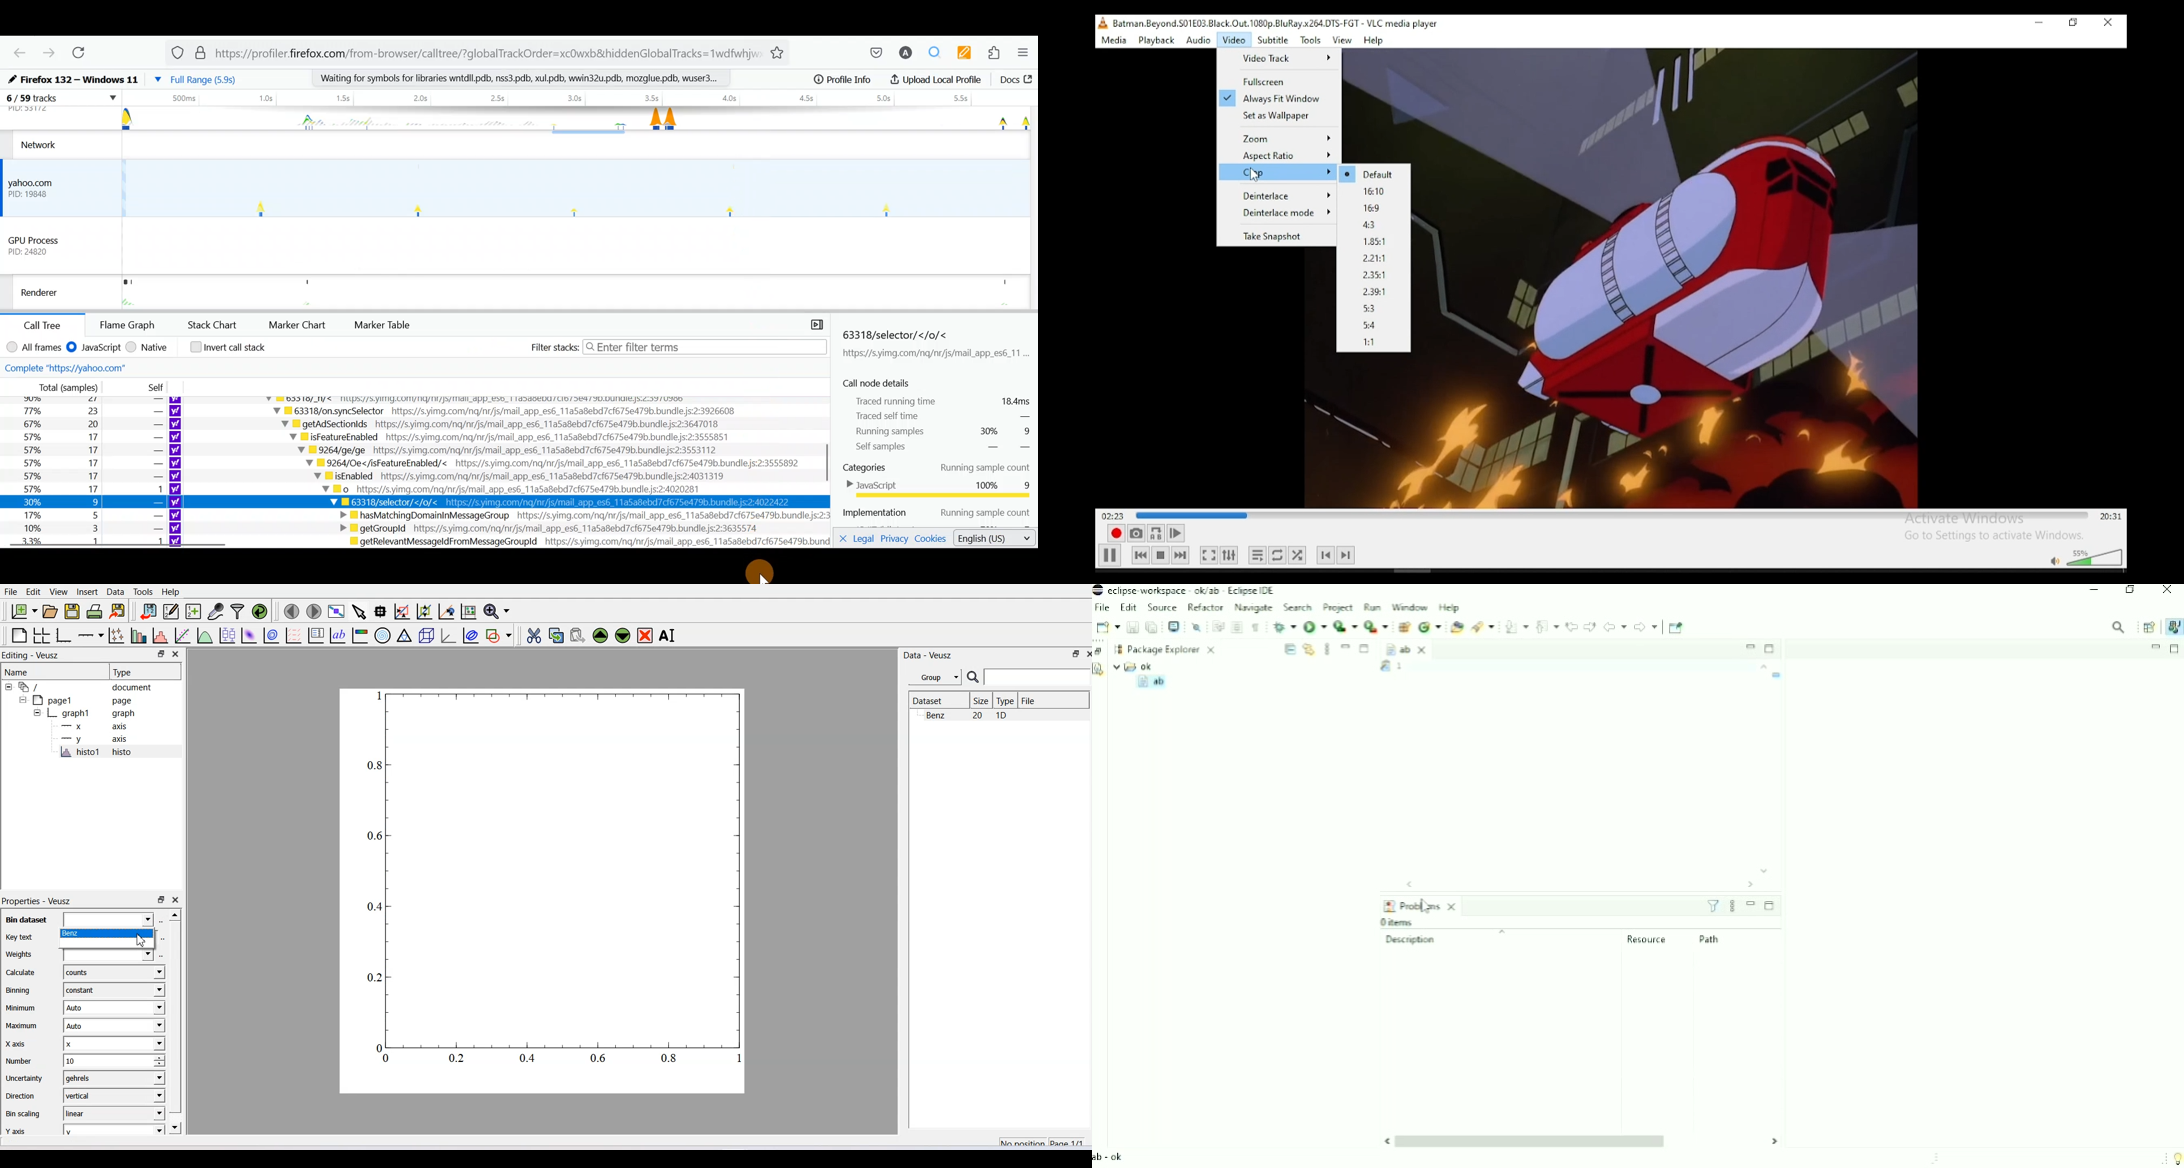 This screenshot has width=2184, height=1176. What do you see at coordinates (174, 914) in the screenshot?
I see `Scroll up` at bounding box center [174, 914].